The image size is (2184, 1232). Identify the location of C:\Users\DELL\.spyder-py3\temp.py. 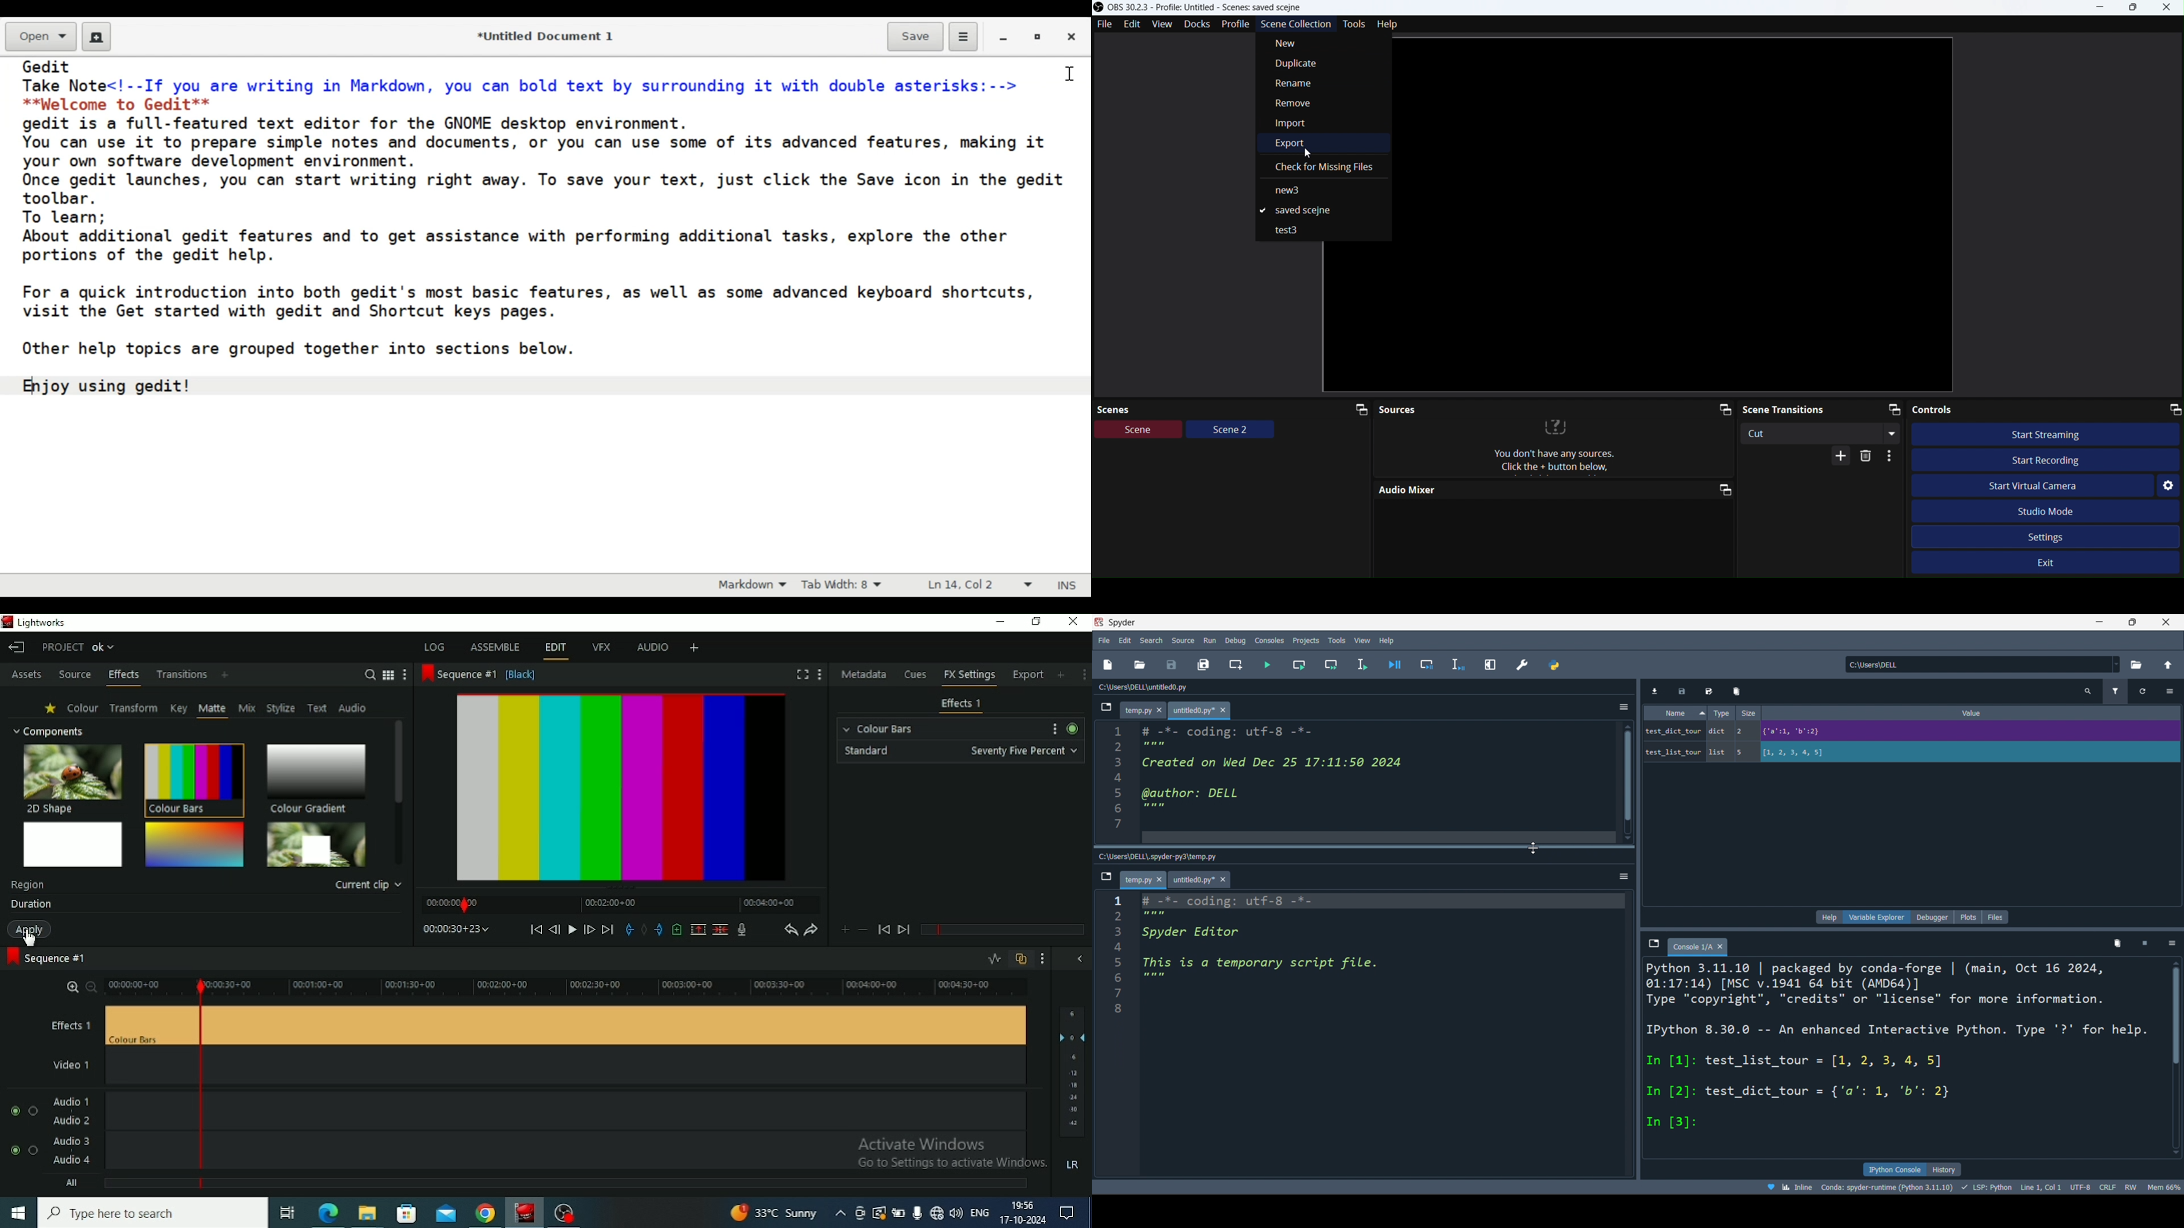
(1168, 855).